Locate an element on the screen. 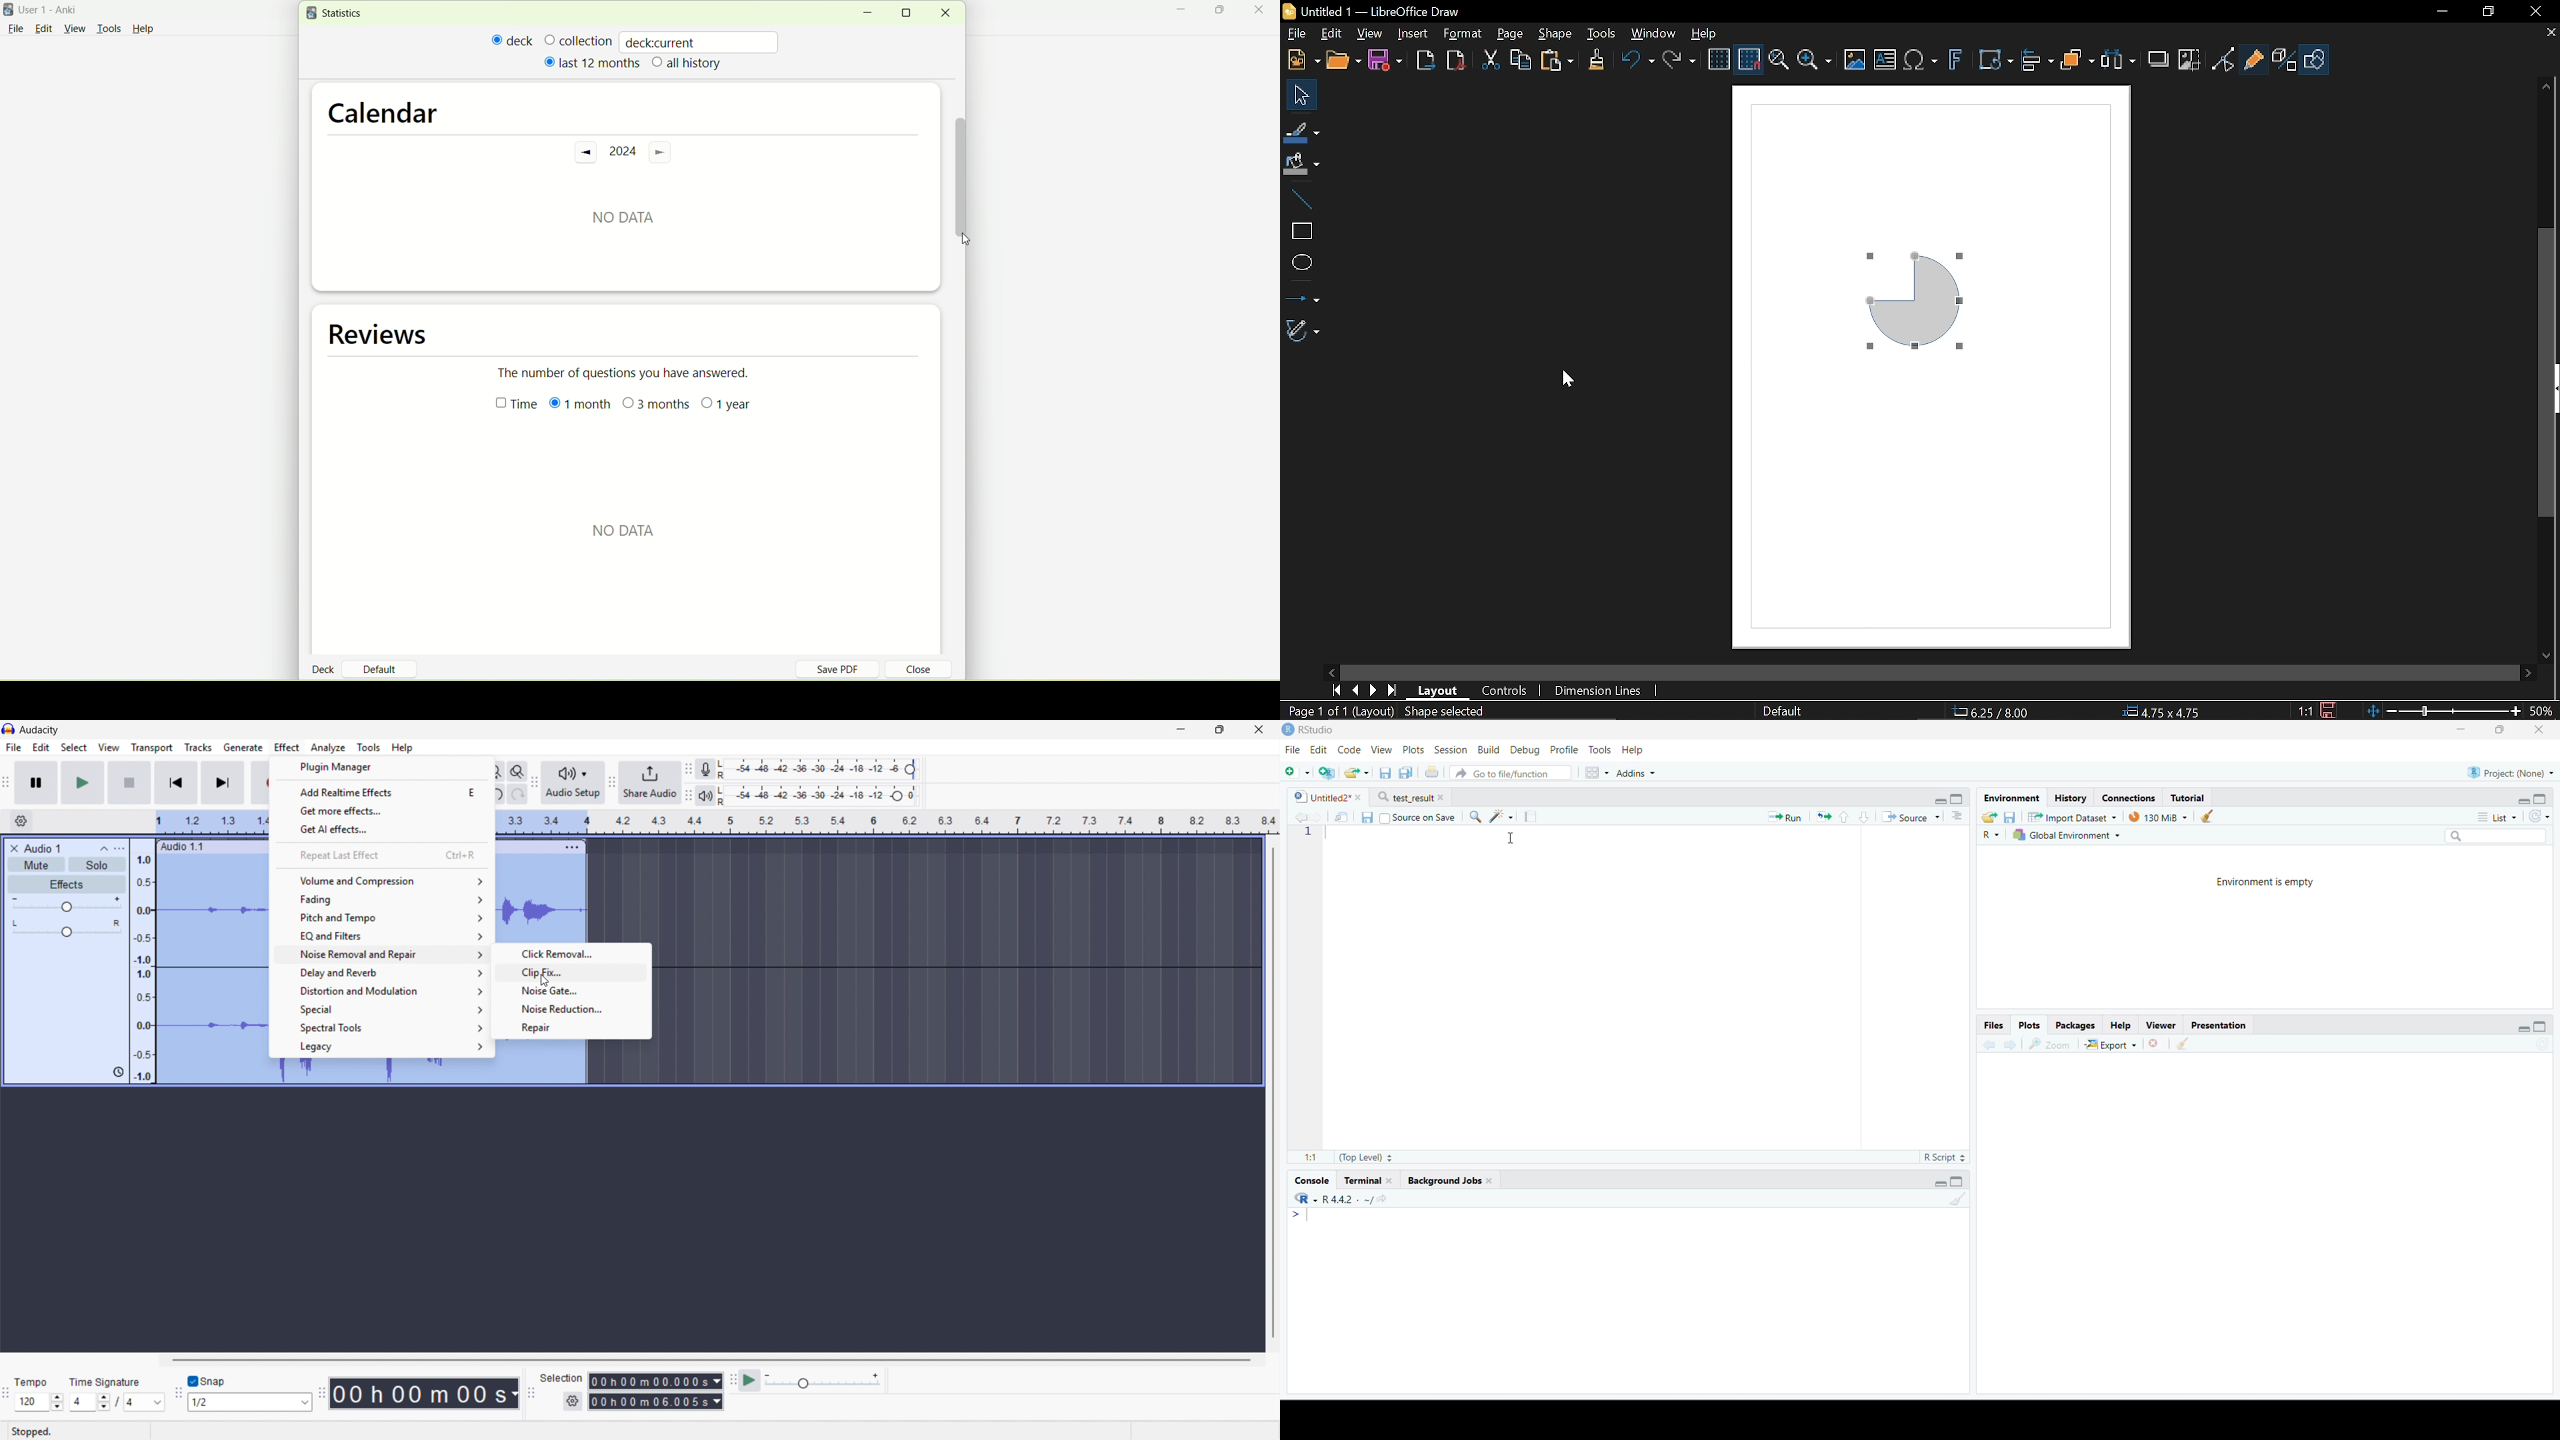  Fill line is located at coordinates (1303, 132).